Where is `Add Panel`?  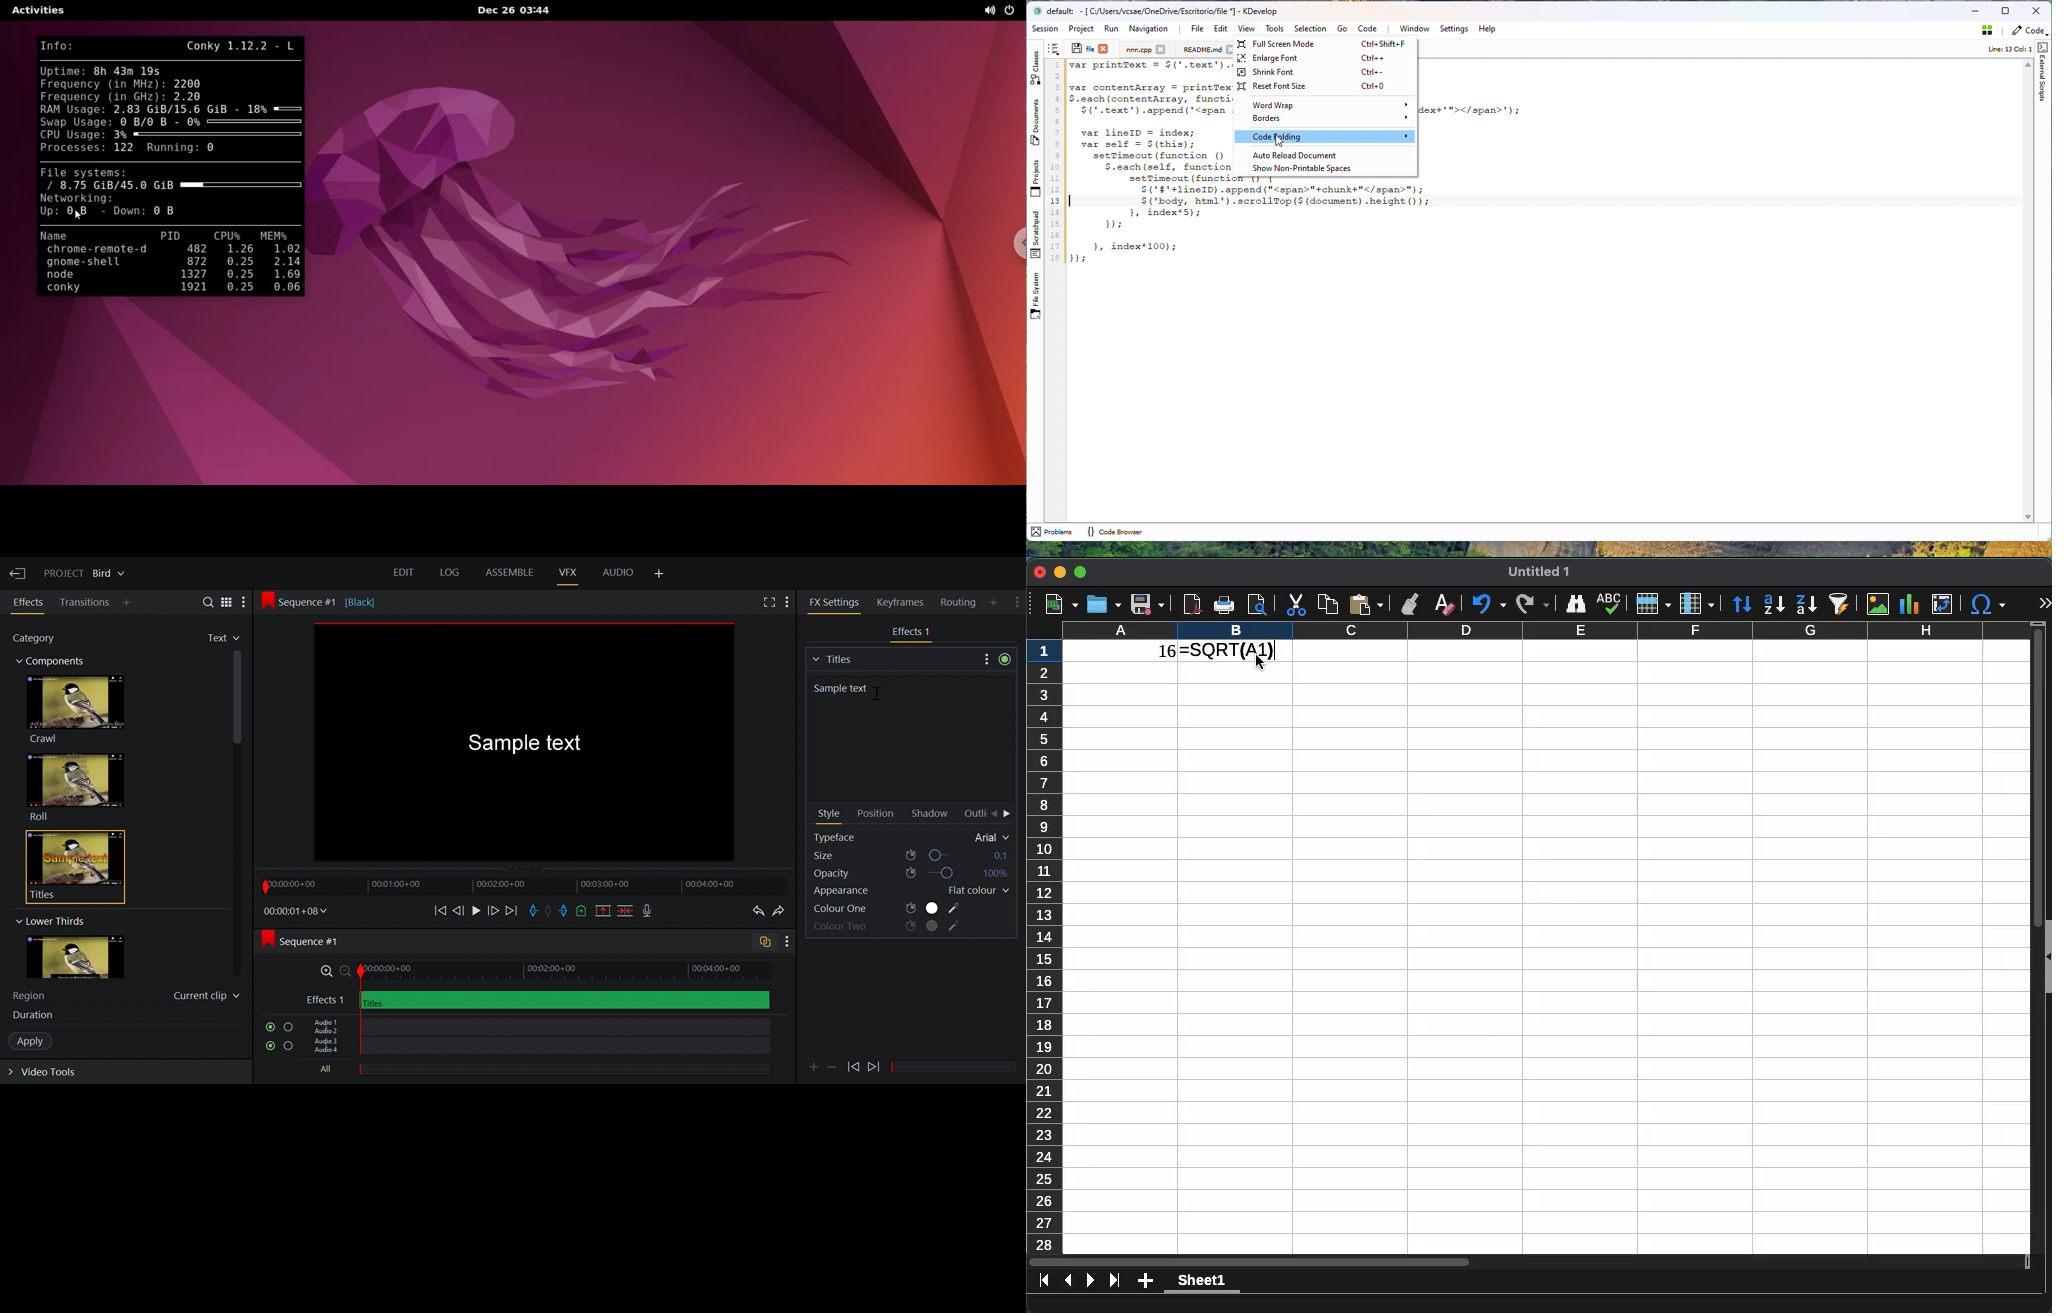 Add Panel is located at coordinates (129, 603).